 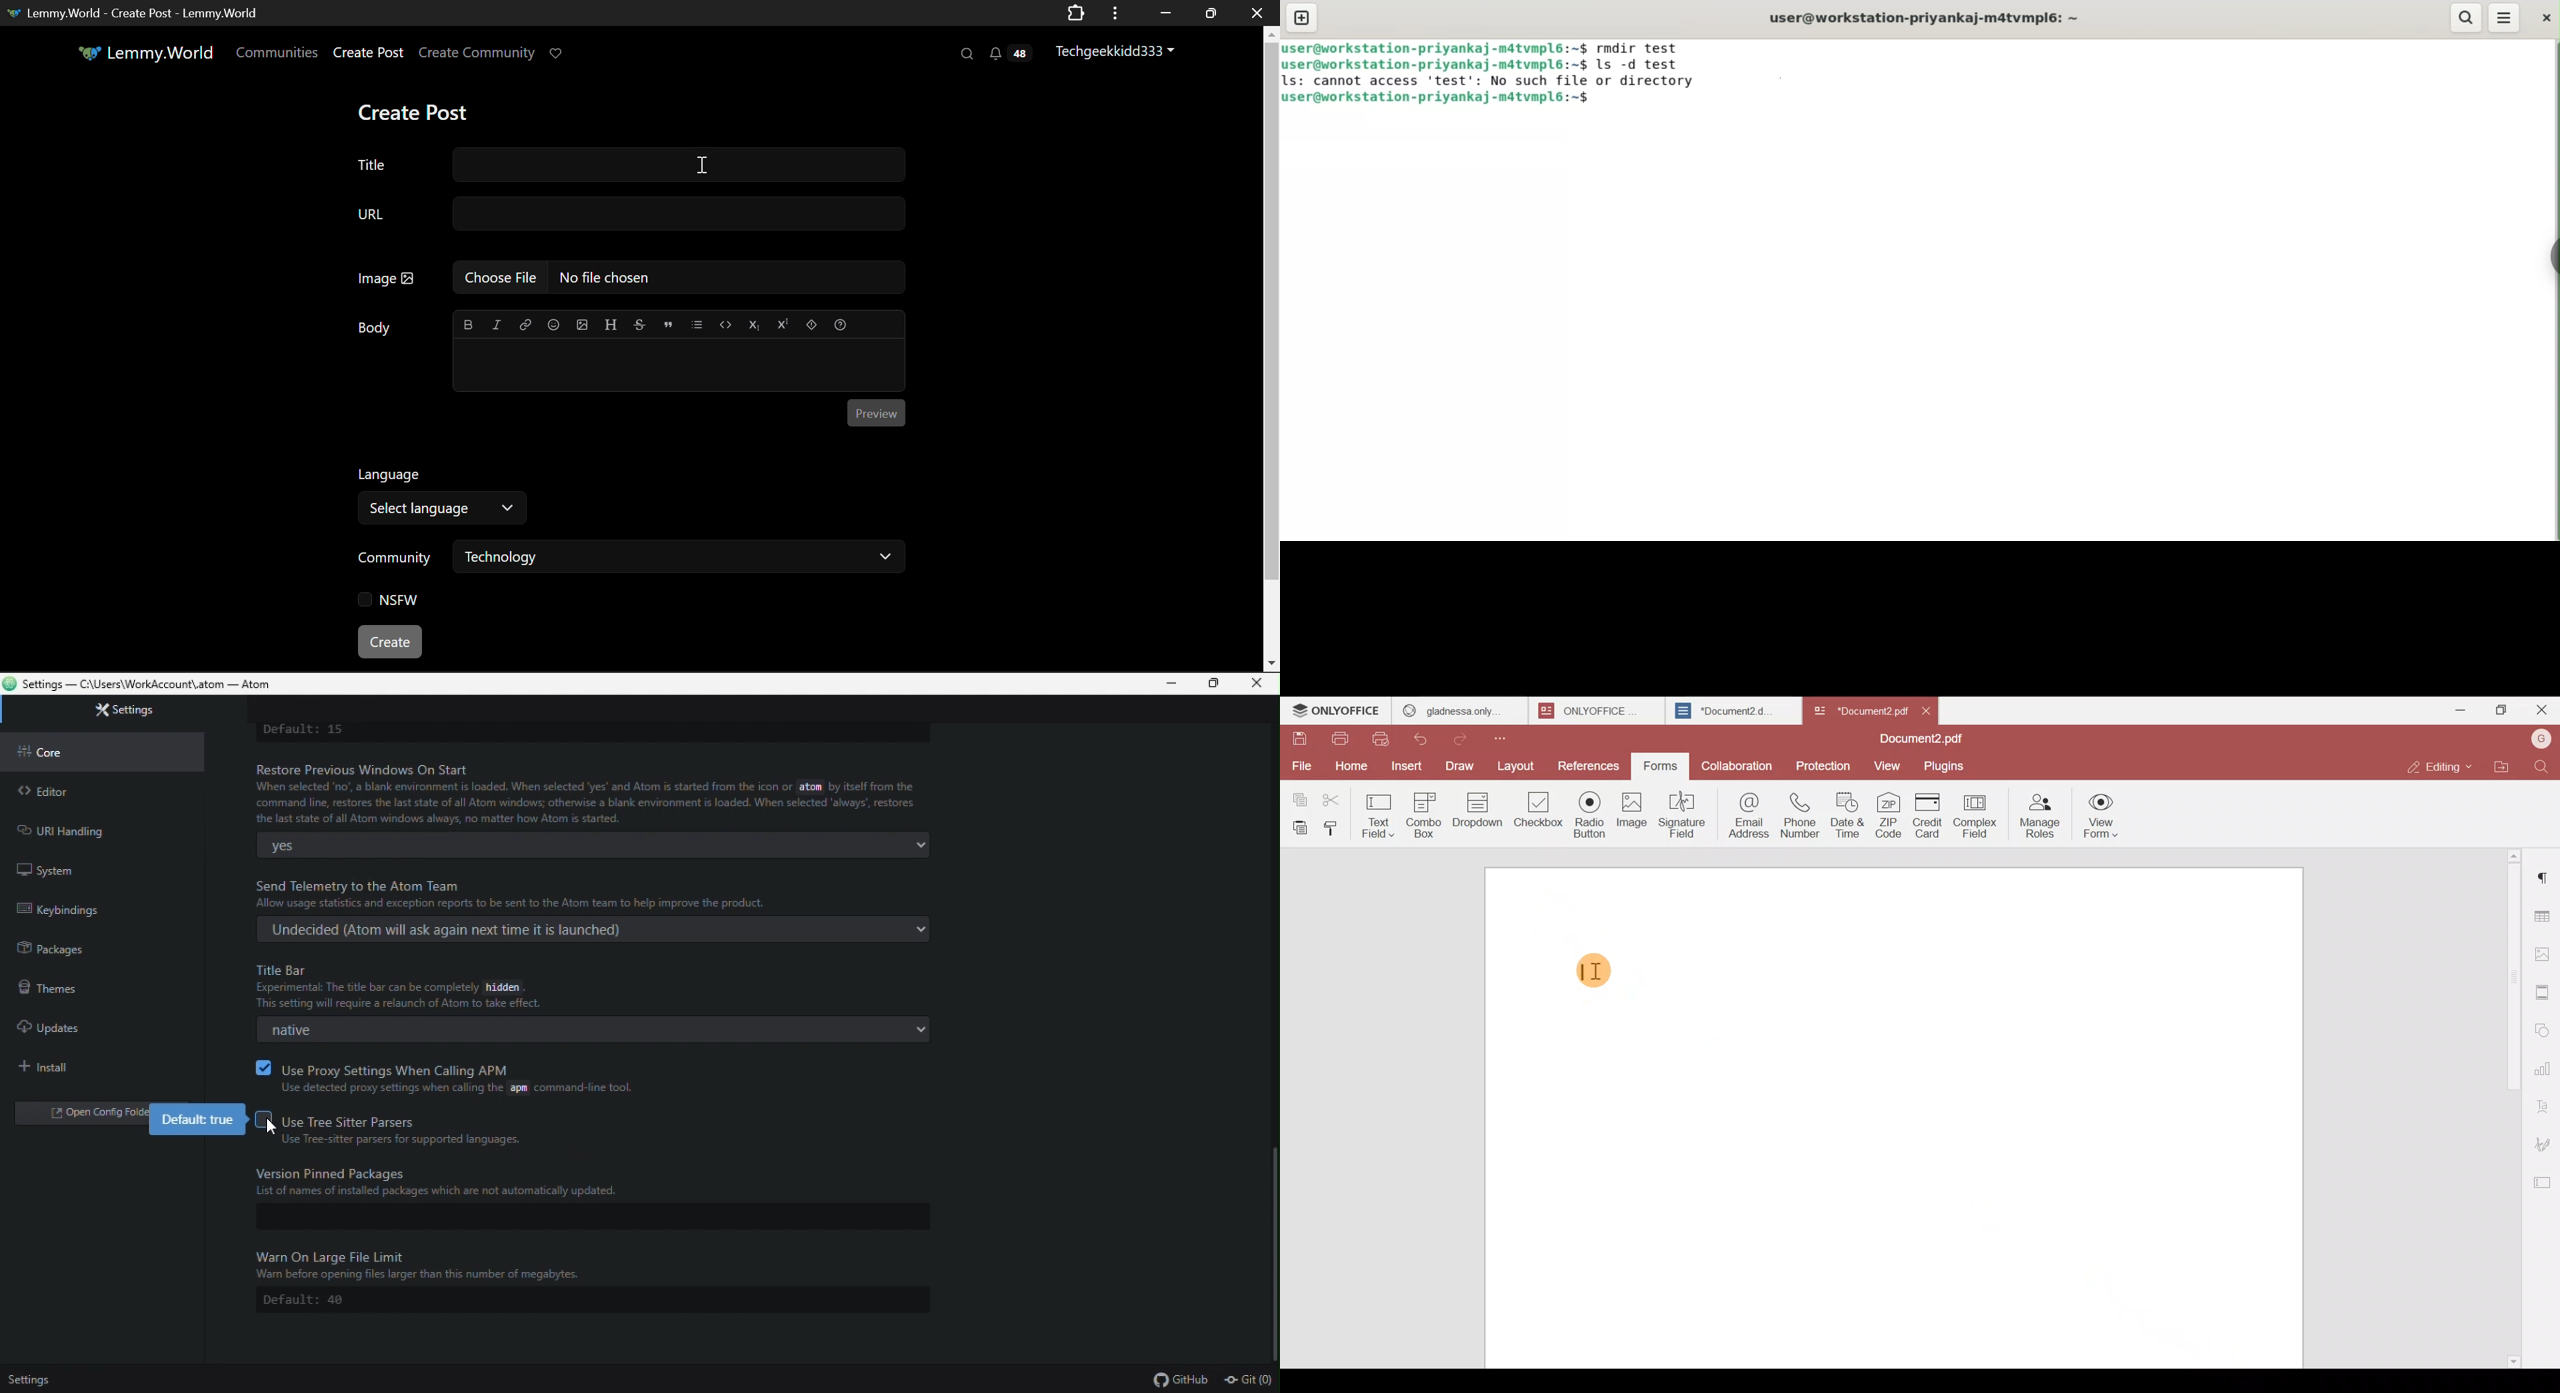 What do you see at coordinates (53, 949) in the screenshot?
I see `packages` at bounding box center [53, 949].